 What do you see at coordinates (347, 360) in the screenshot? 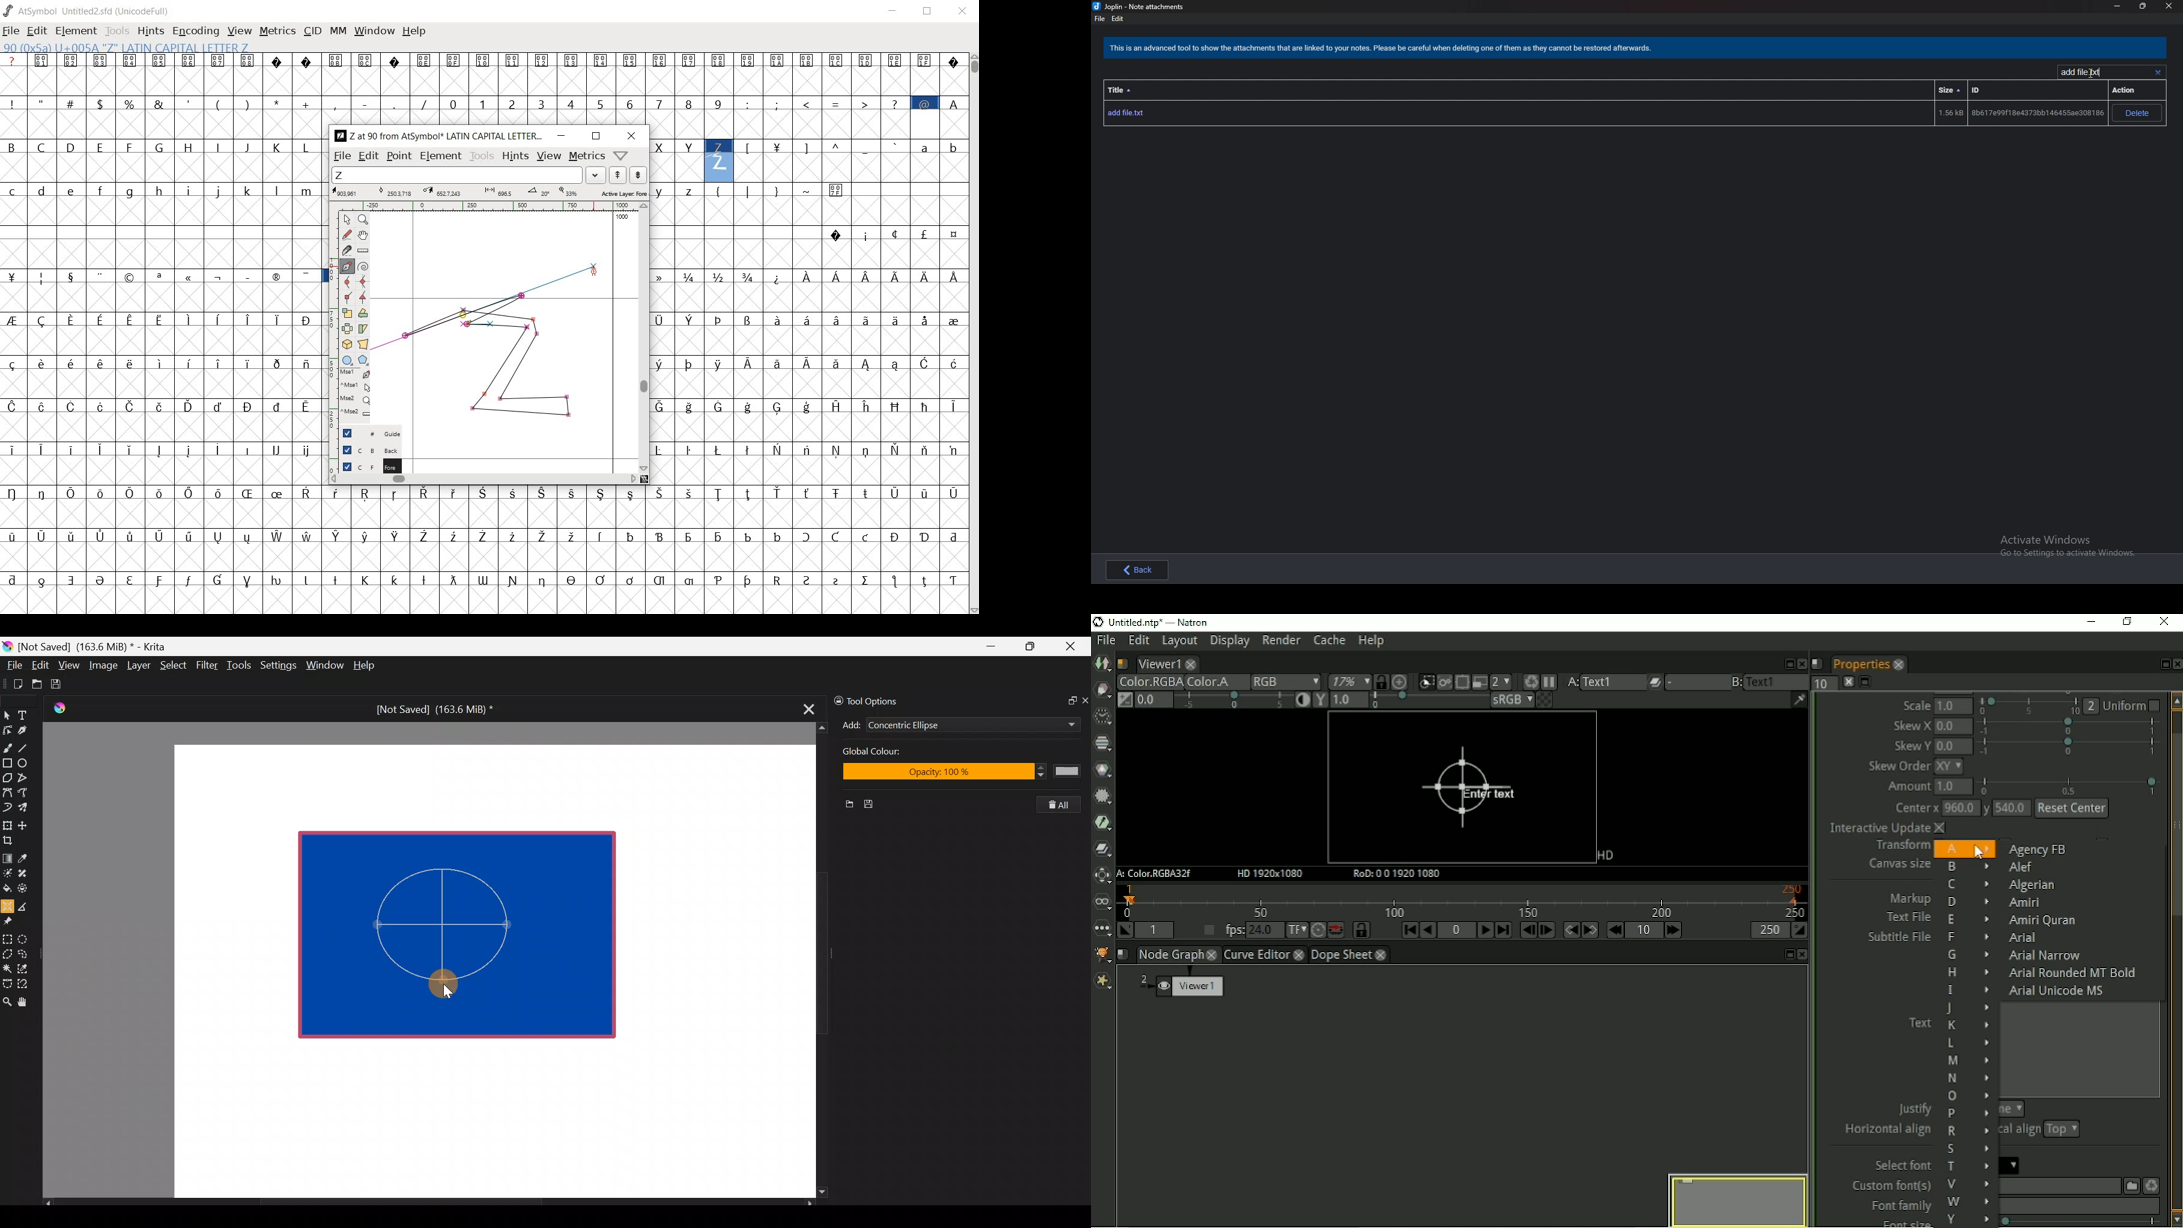
I see `rectangle or ellipse` at bounding box center [347, 360].